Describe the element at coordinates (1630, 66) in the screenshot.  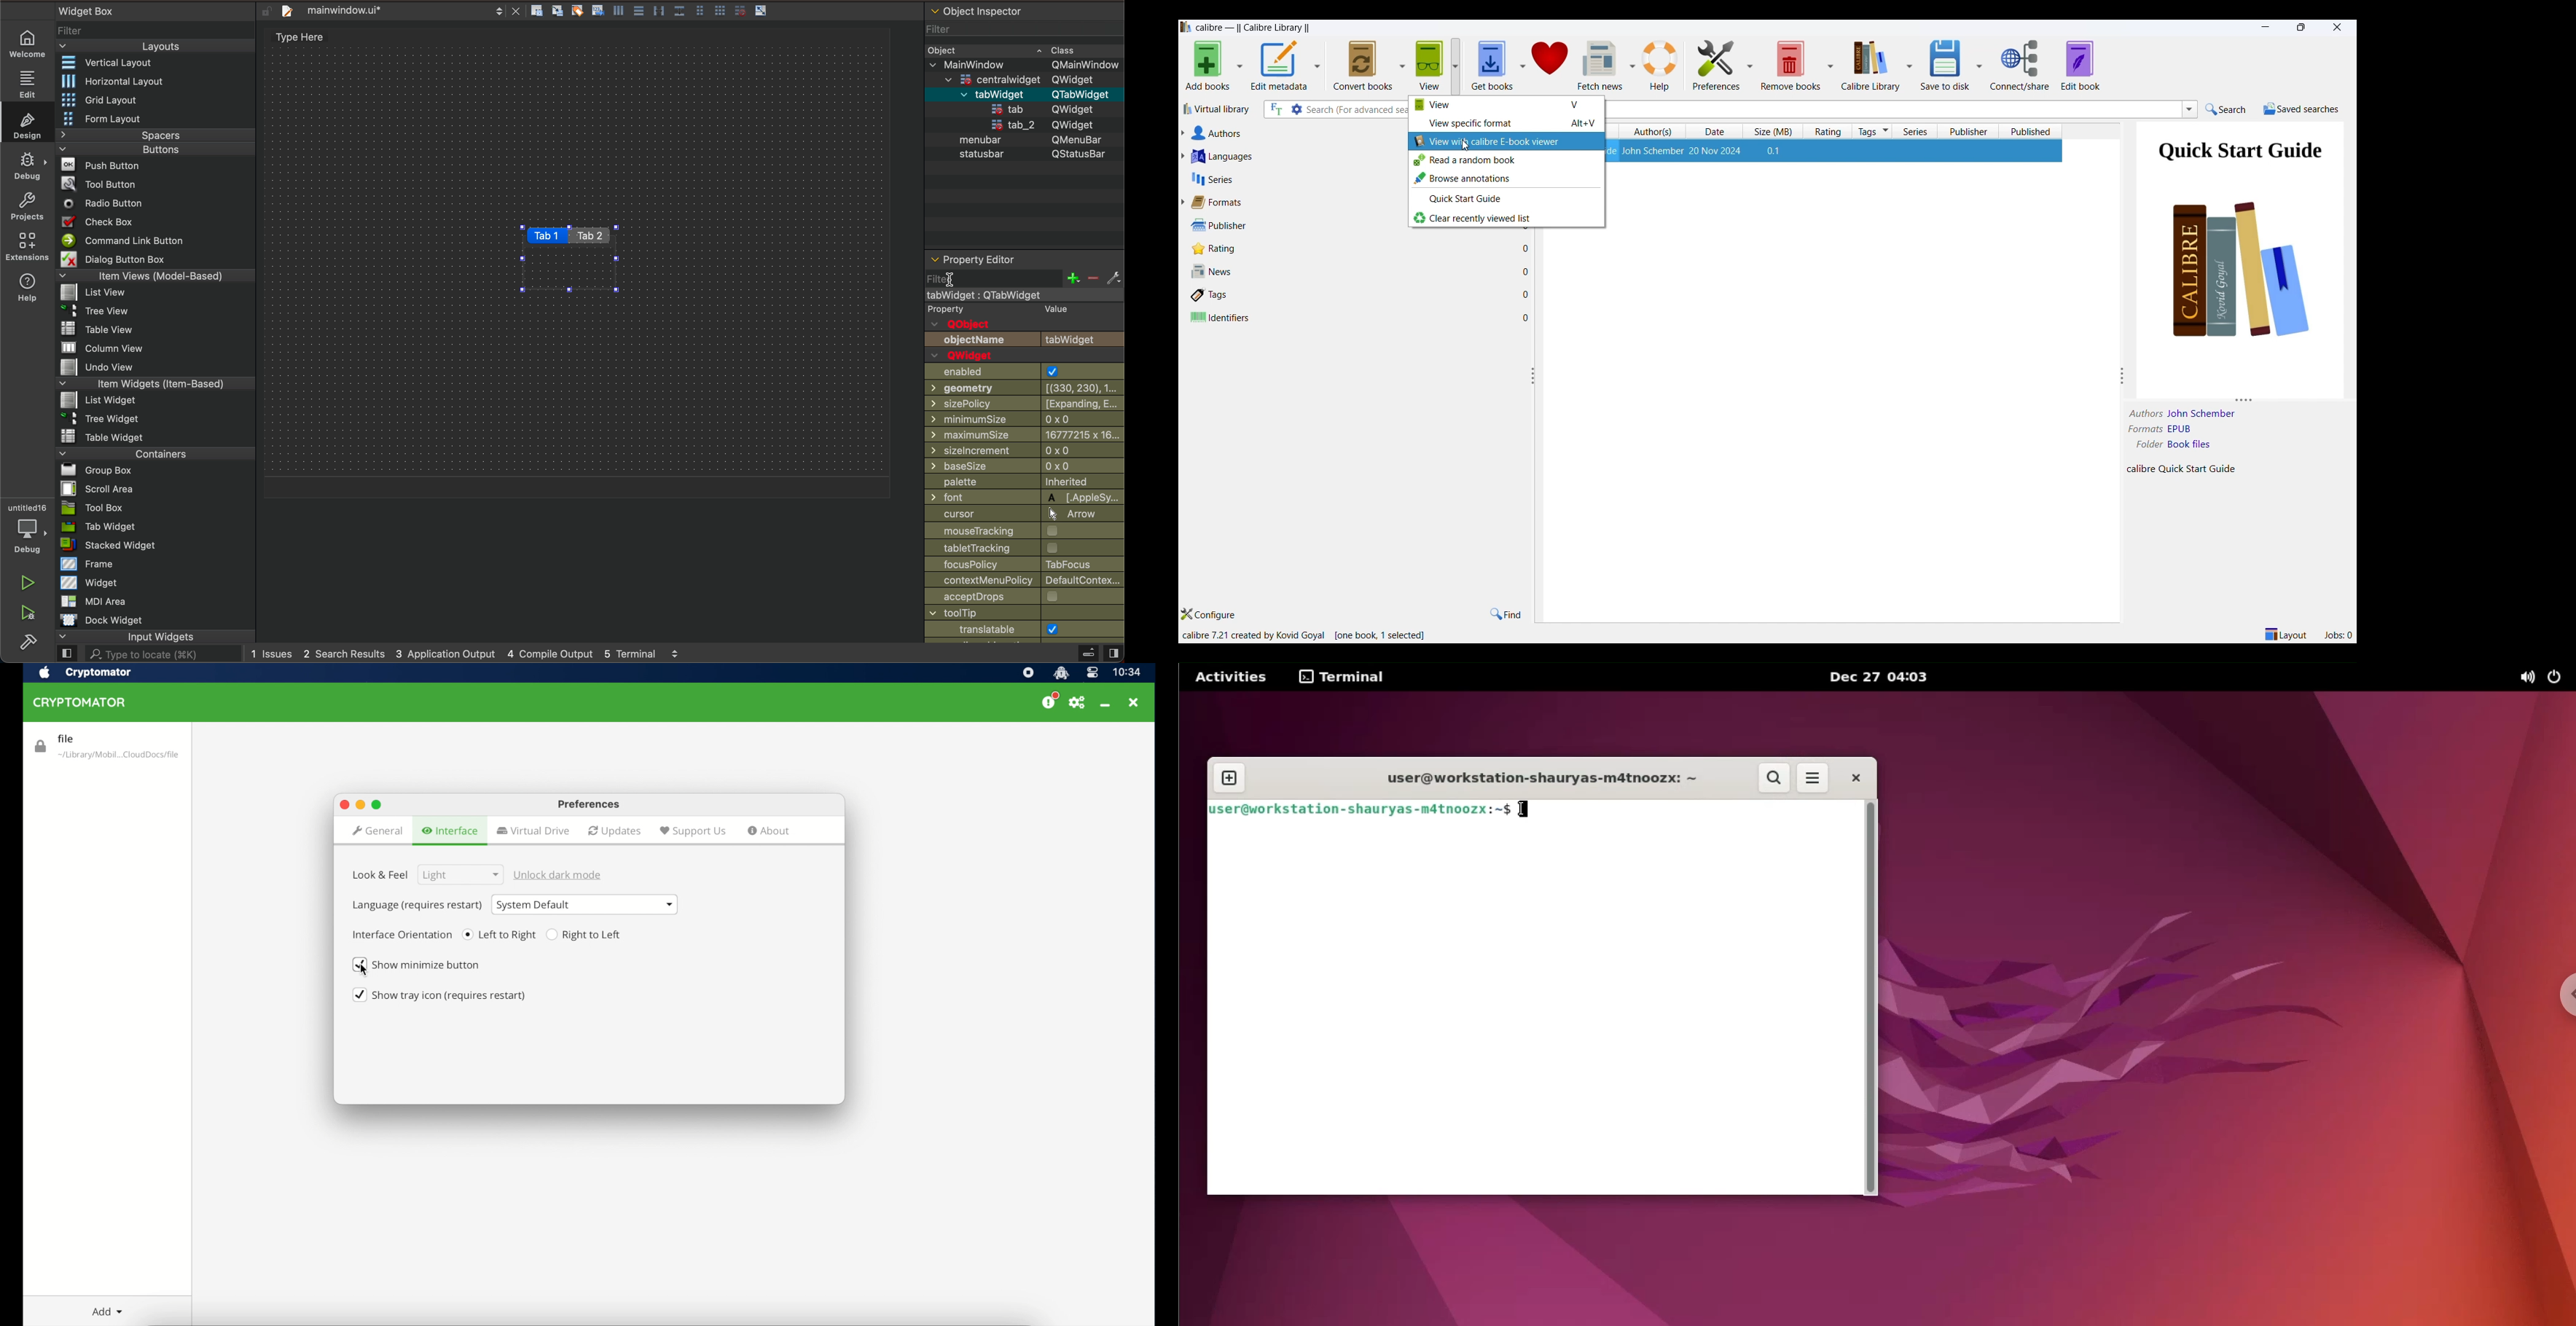
I see `fetch news options dropdown button` at that location.